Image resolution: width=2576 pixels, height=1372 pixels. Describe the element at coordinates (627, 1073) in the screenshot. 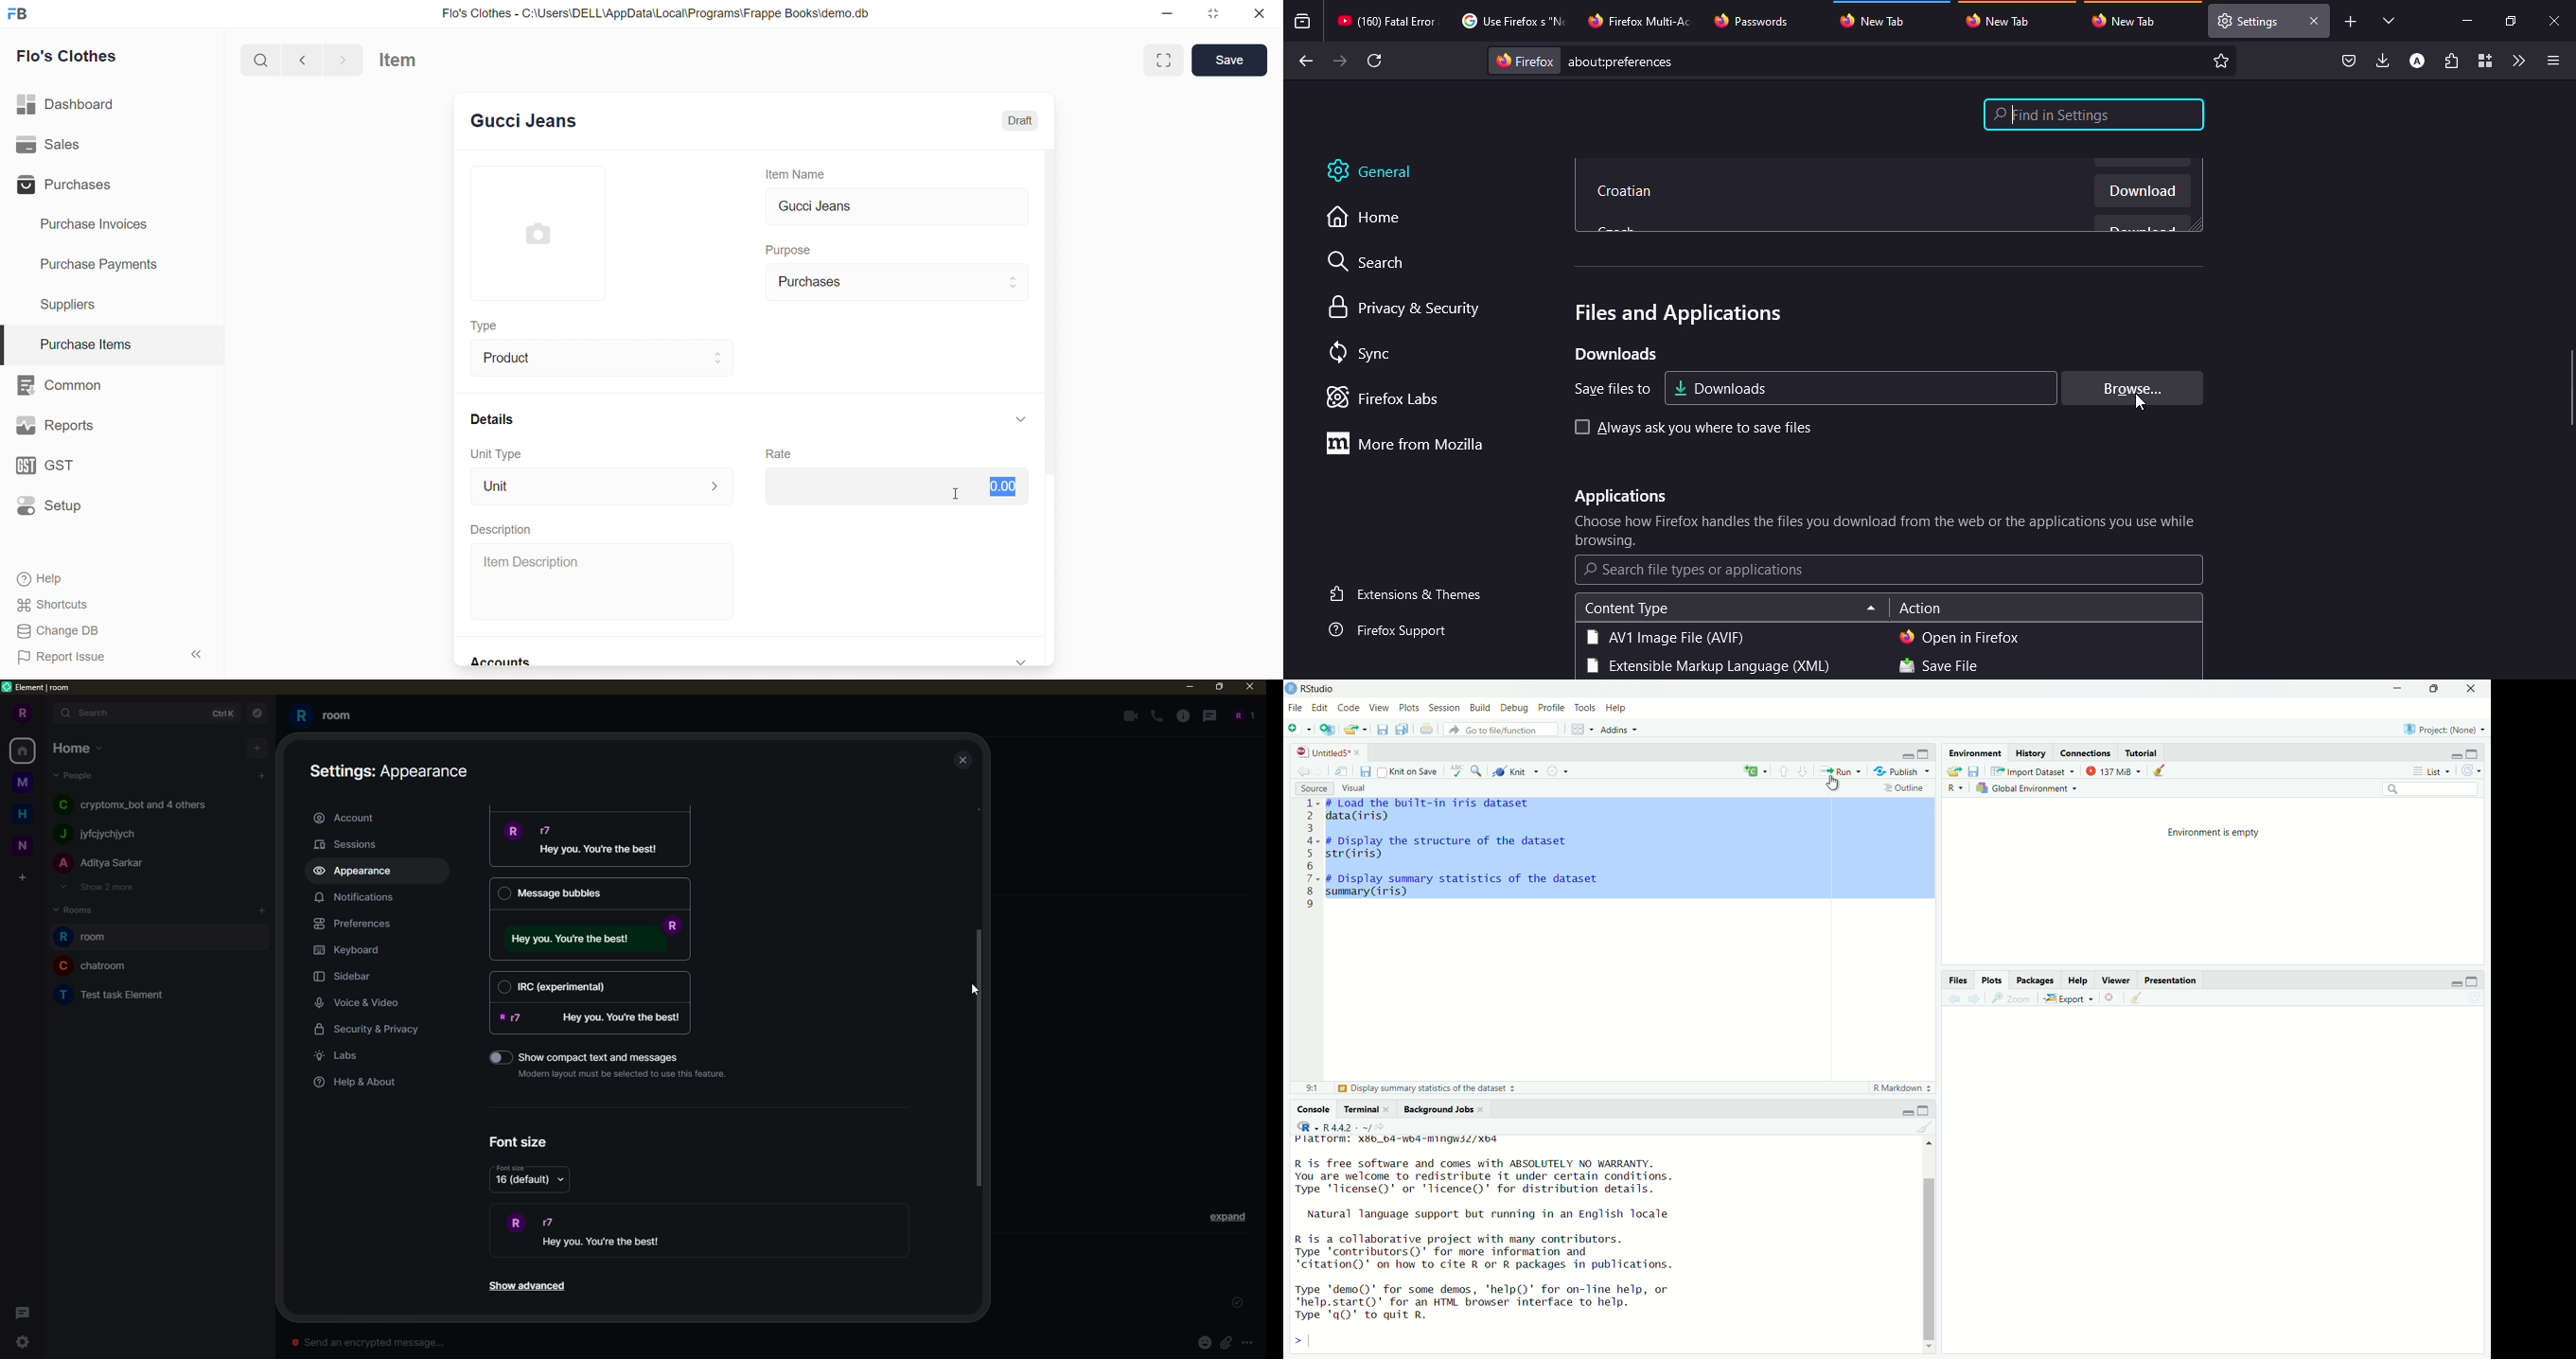

I see `Modern layout must be selected to use this feature.` at that location.